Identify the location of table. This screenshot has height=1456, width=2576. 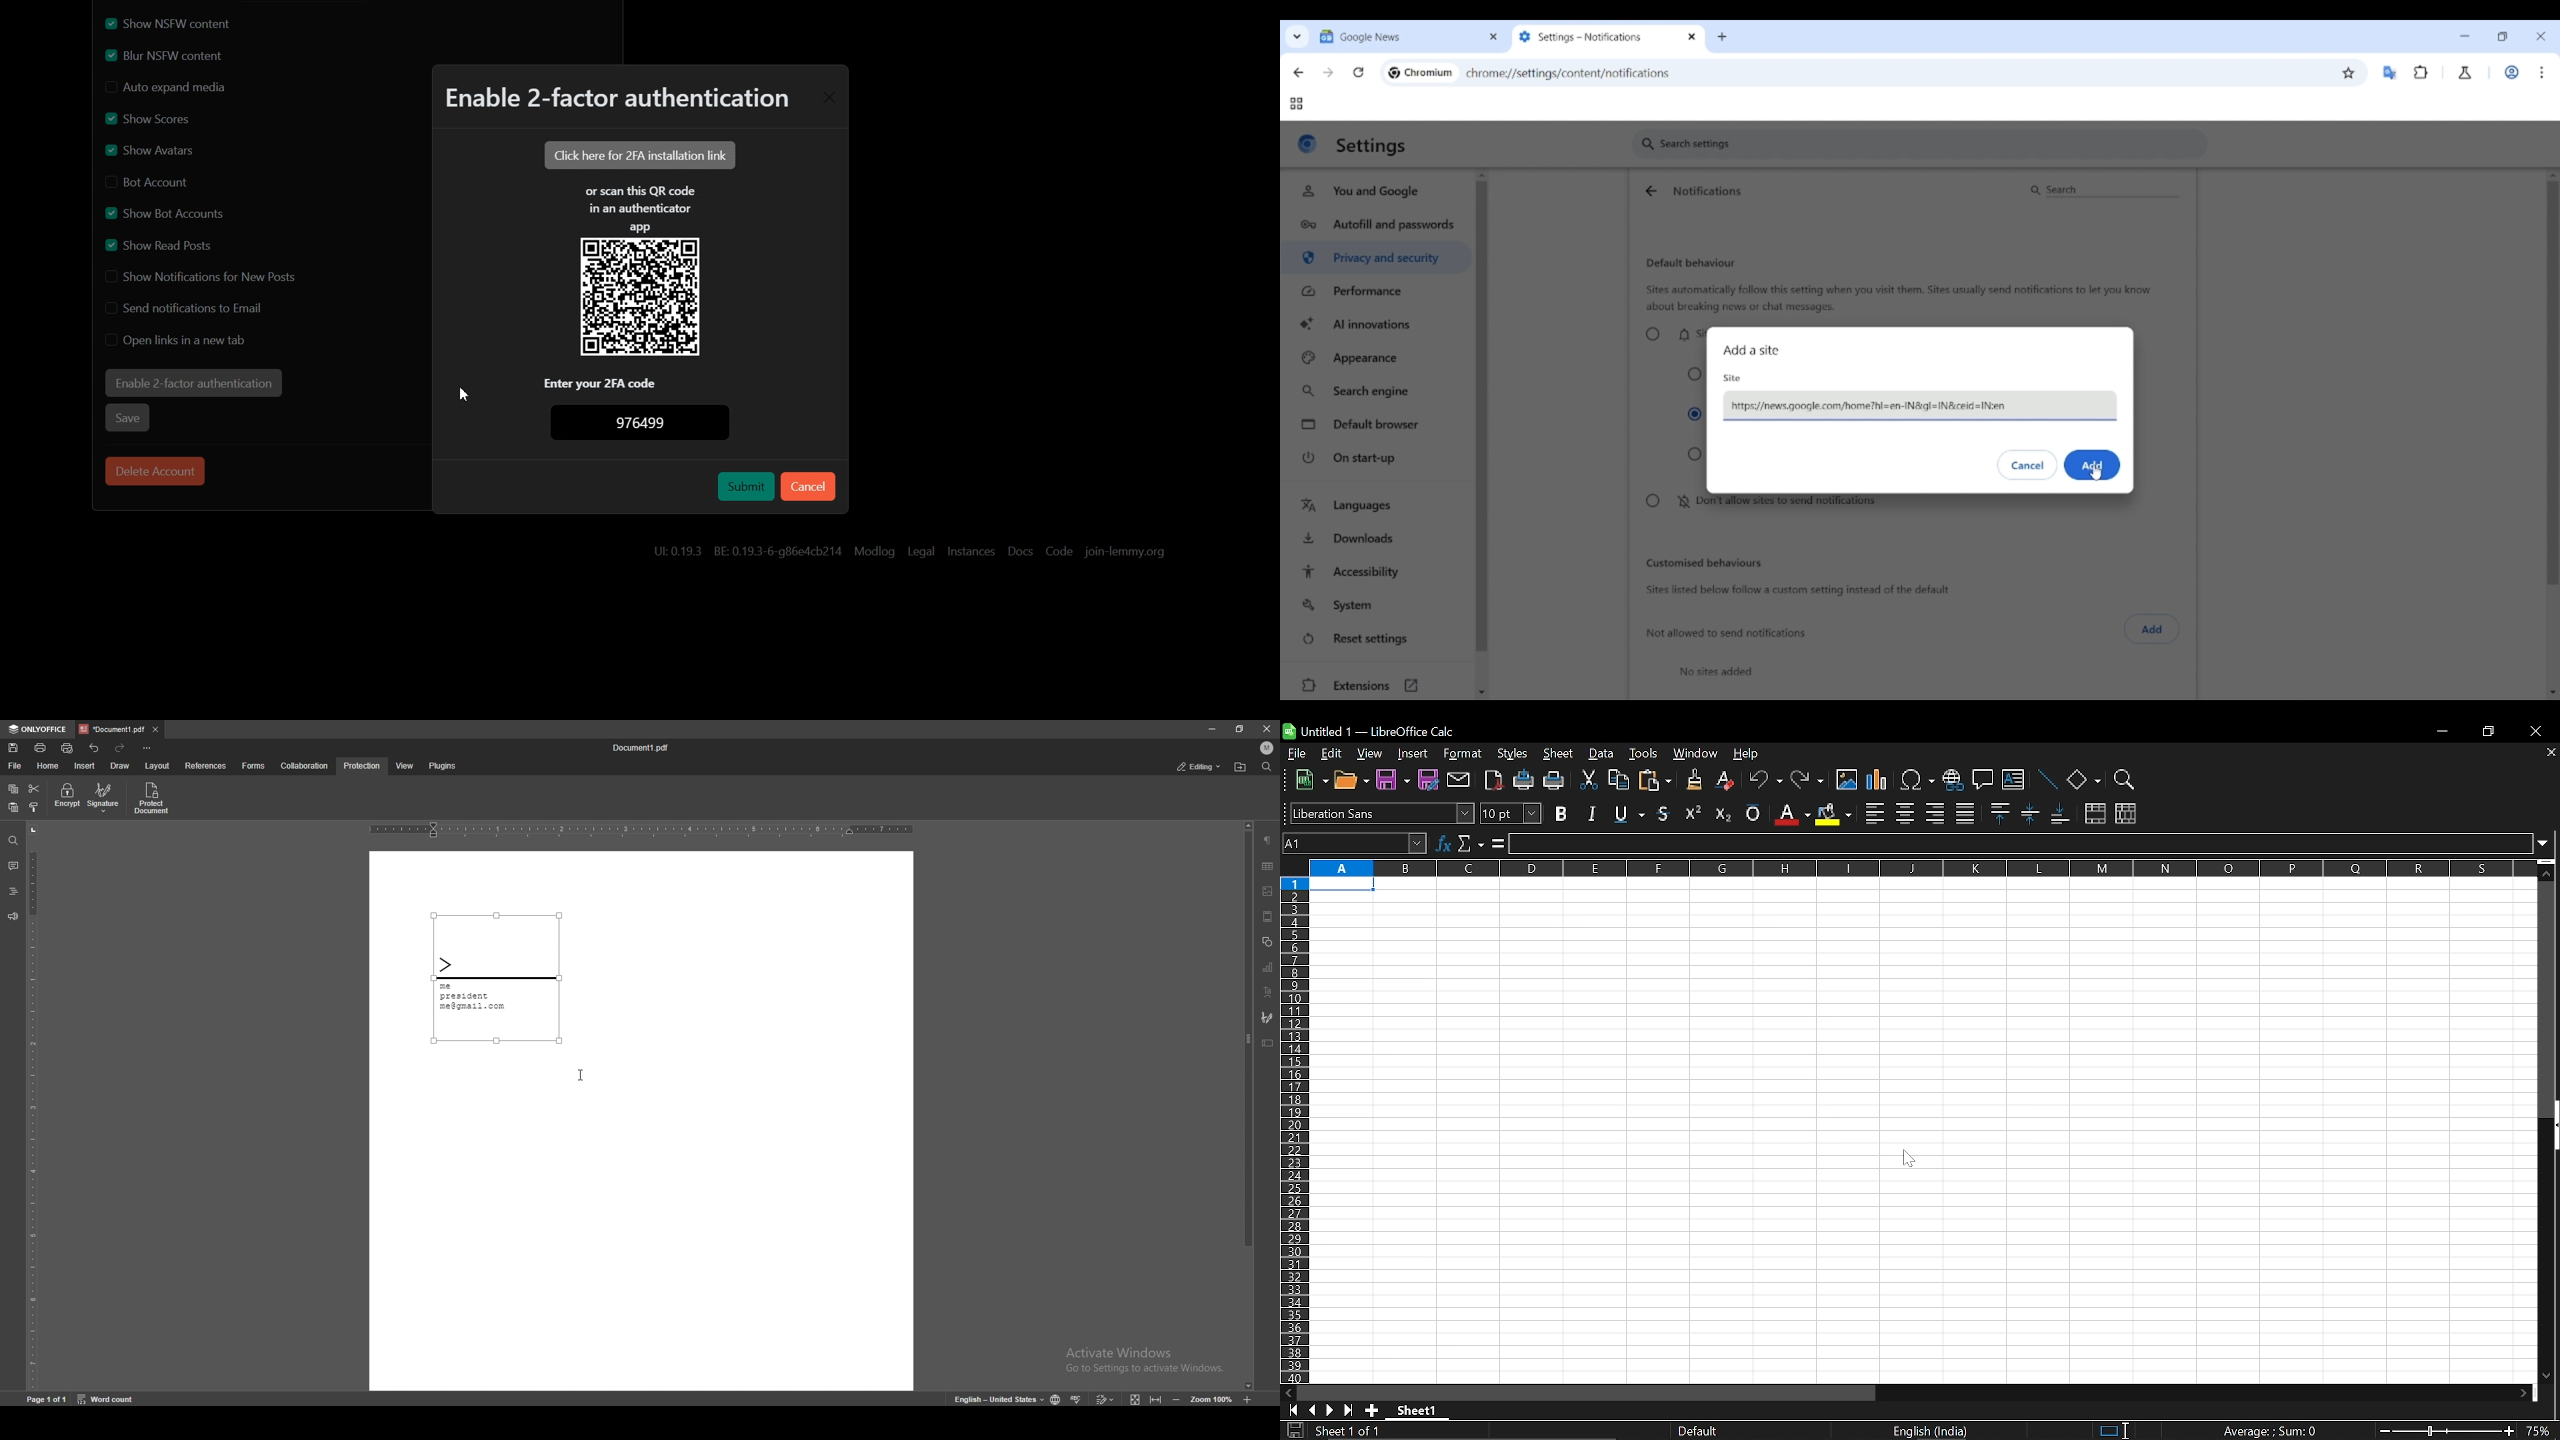
(1267, 867).